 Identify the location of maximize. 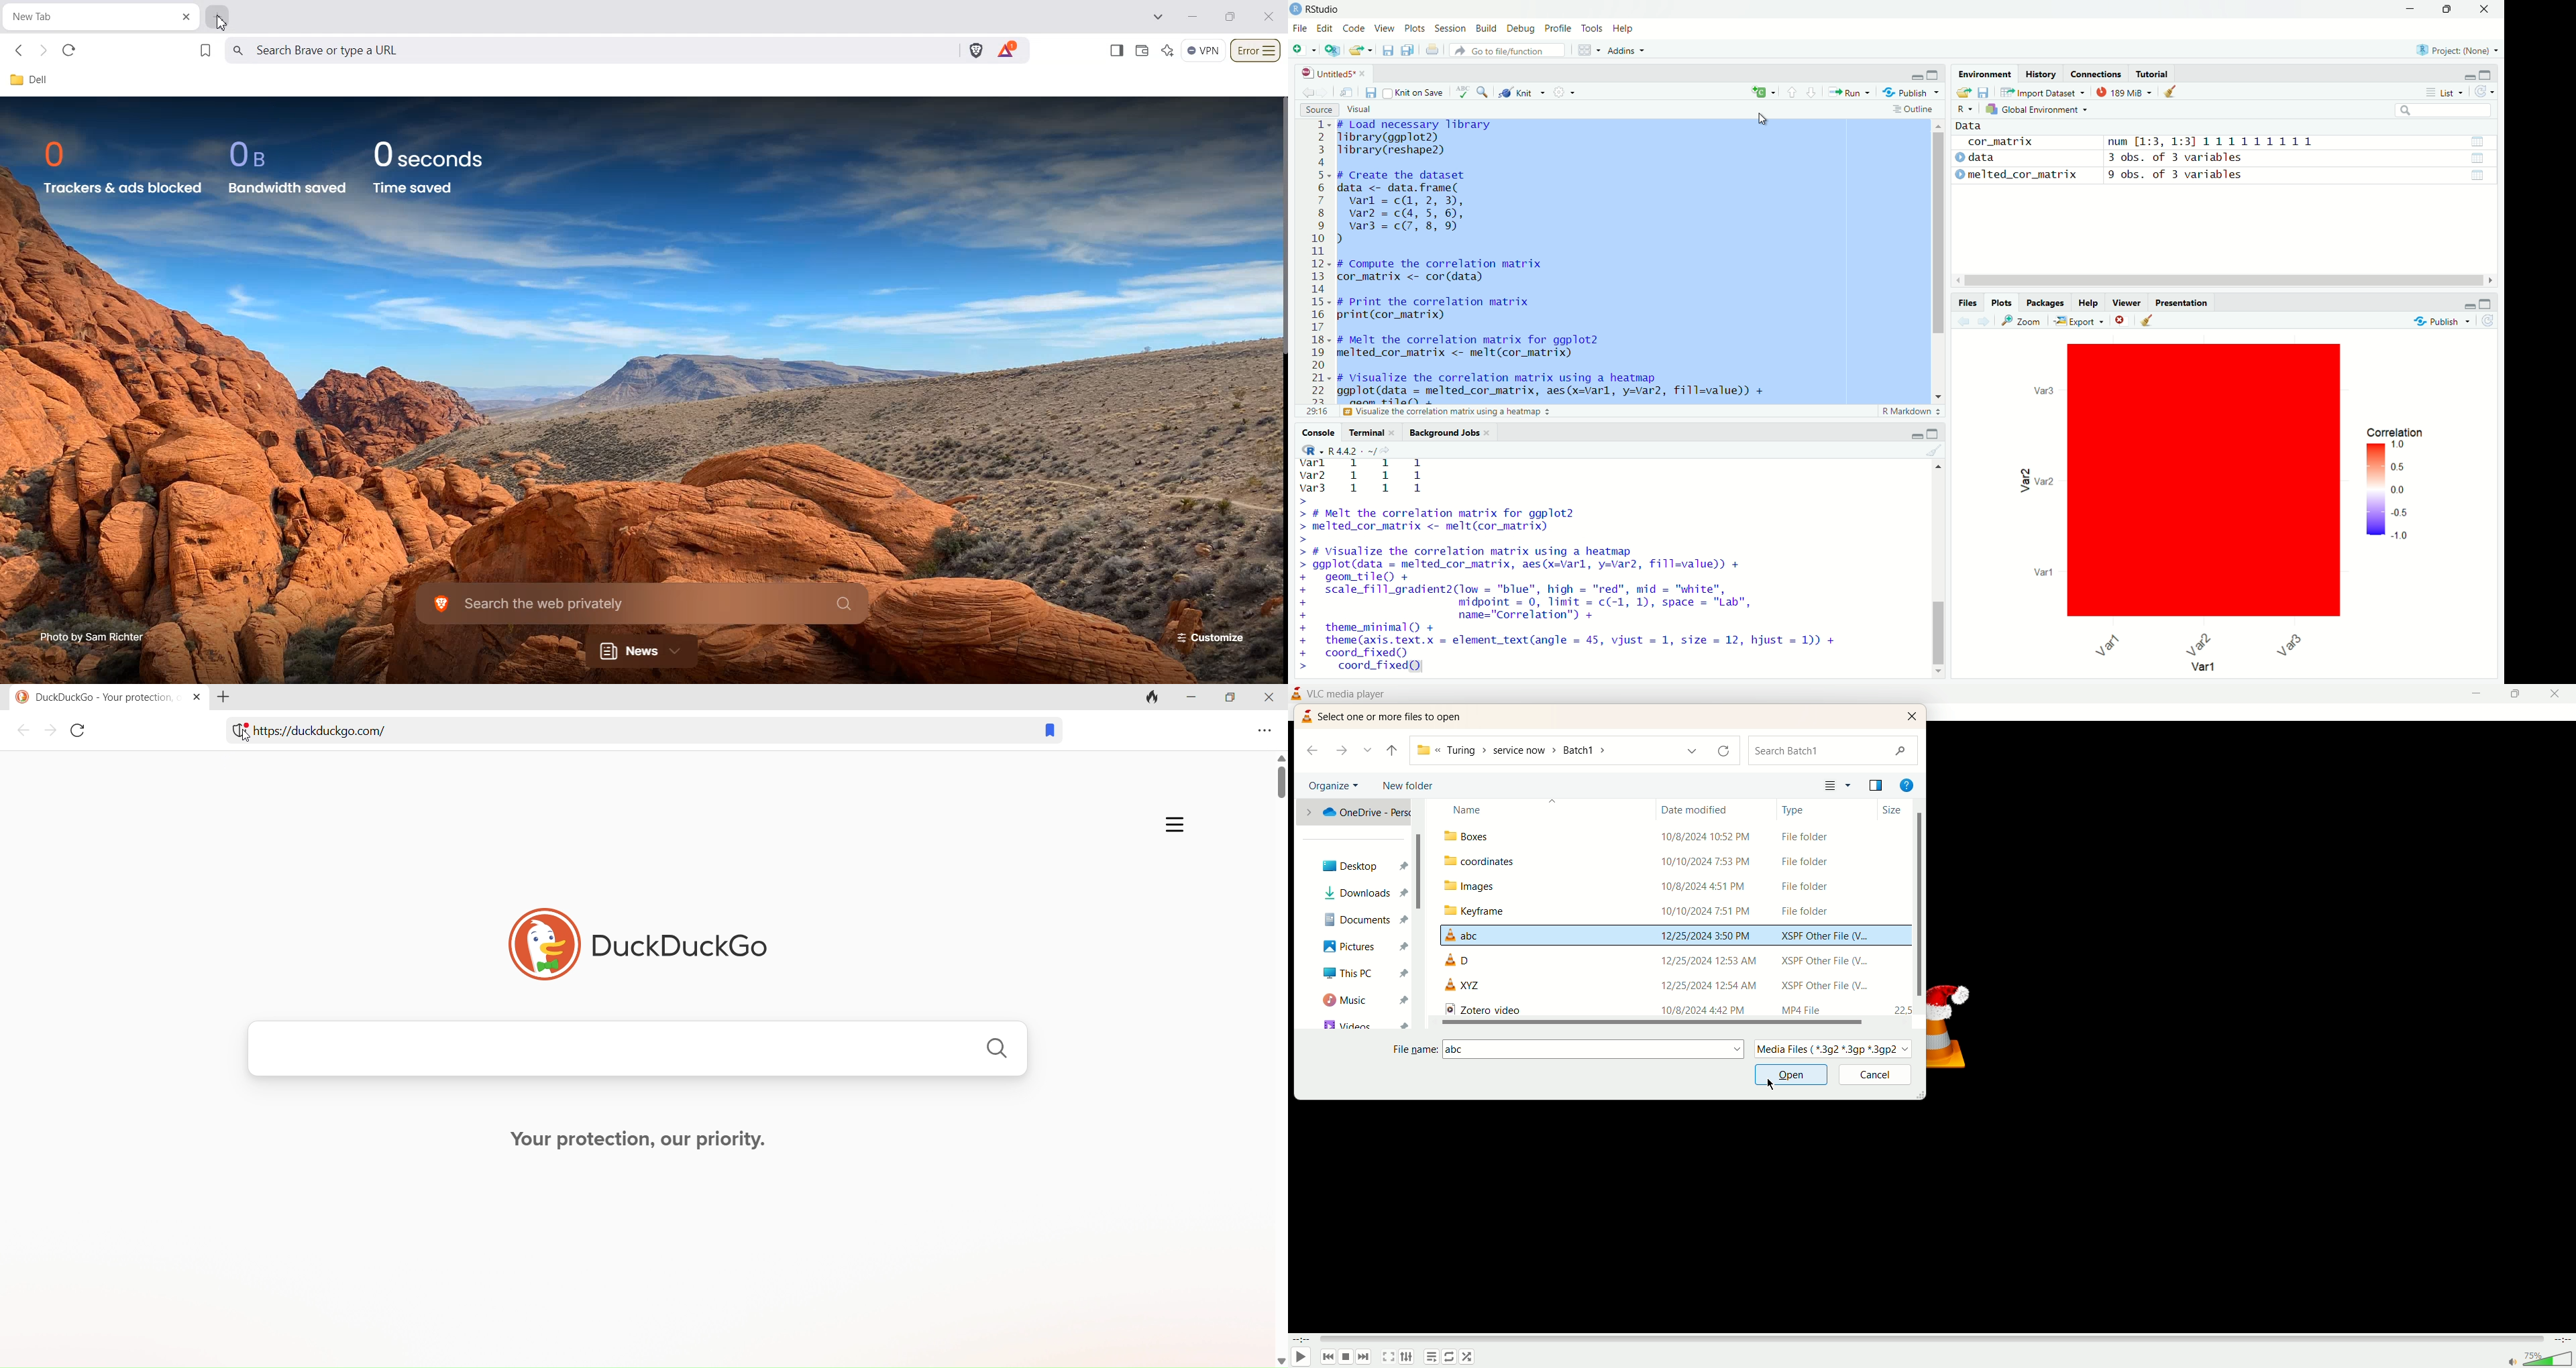
(2446, 9).